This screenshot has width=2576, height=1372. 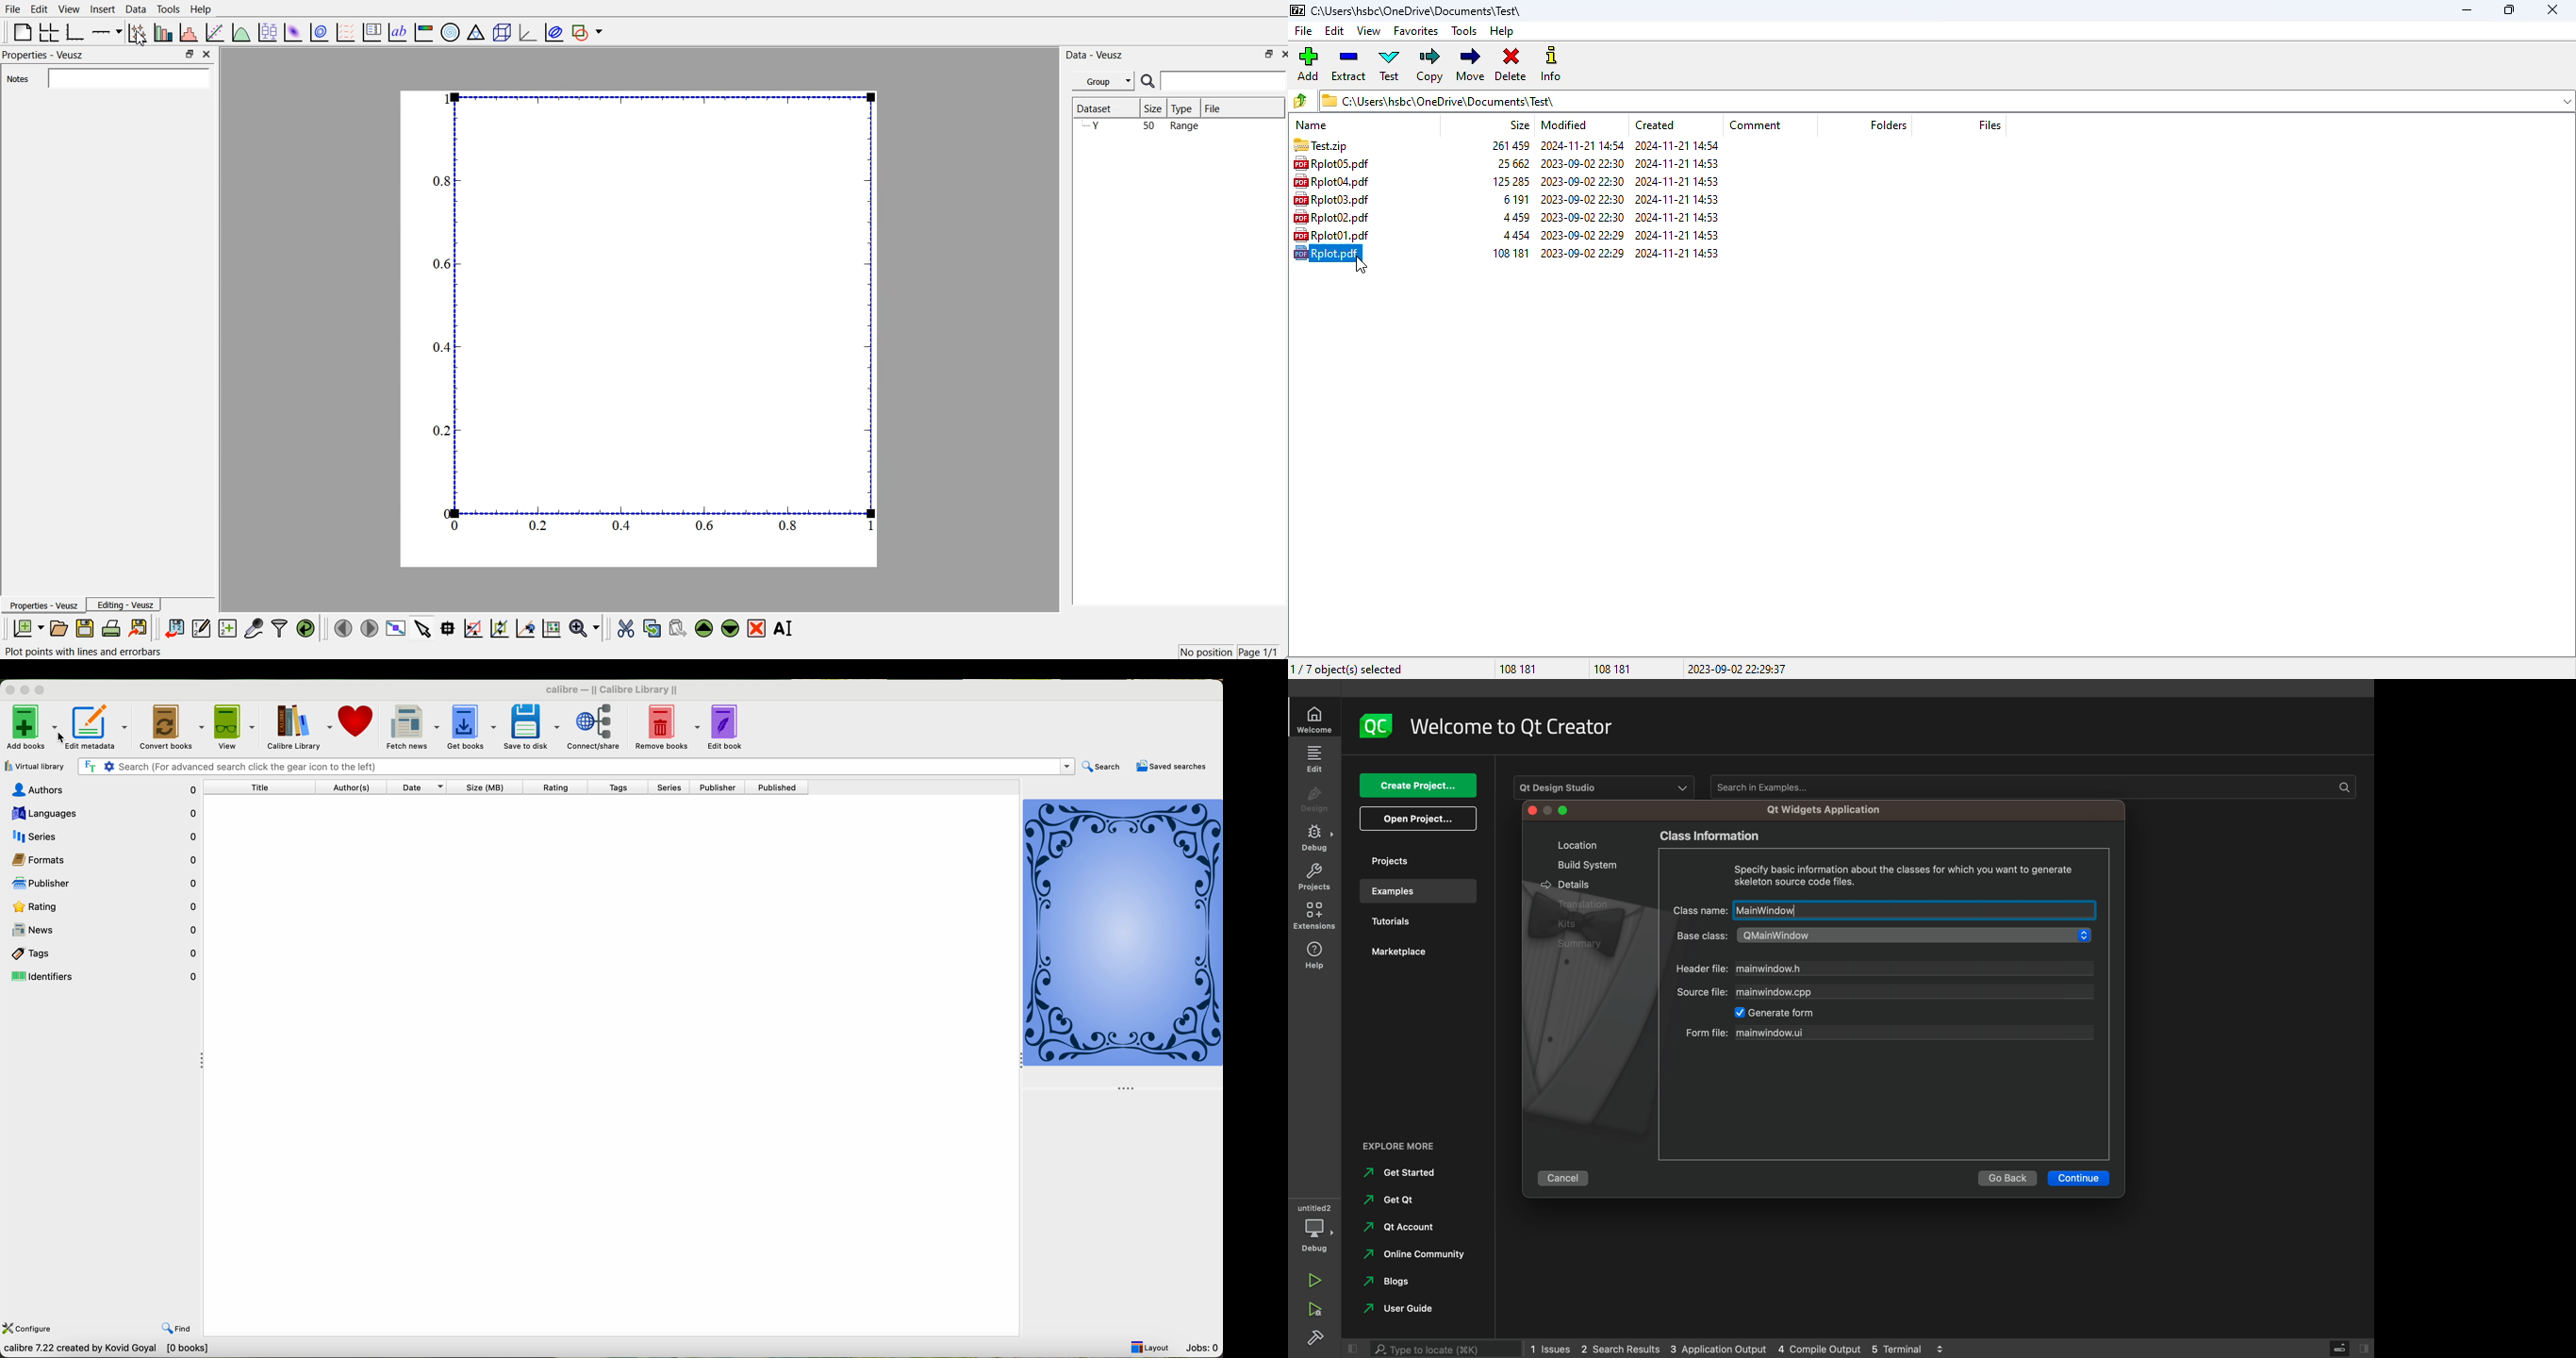 What do you see at coordinates (500, 30) in the screenshot?
I see `3d scenes` at bounding box center [500, 30].